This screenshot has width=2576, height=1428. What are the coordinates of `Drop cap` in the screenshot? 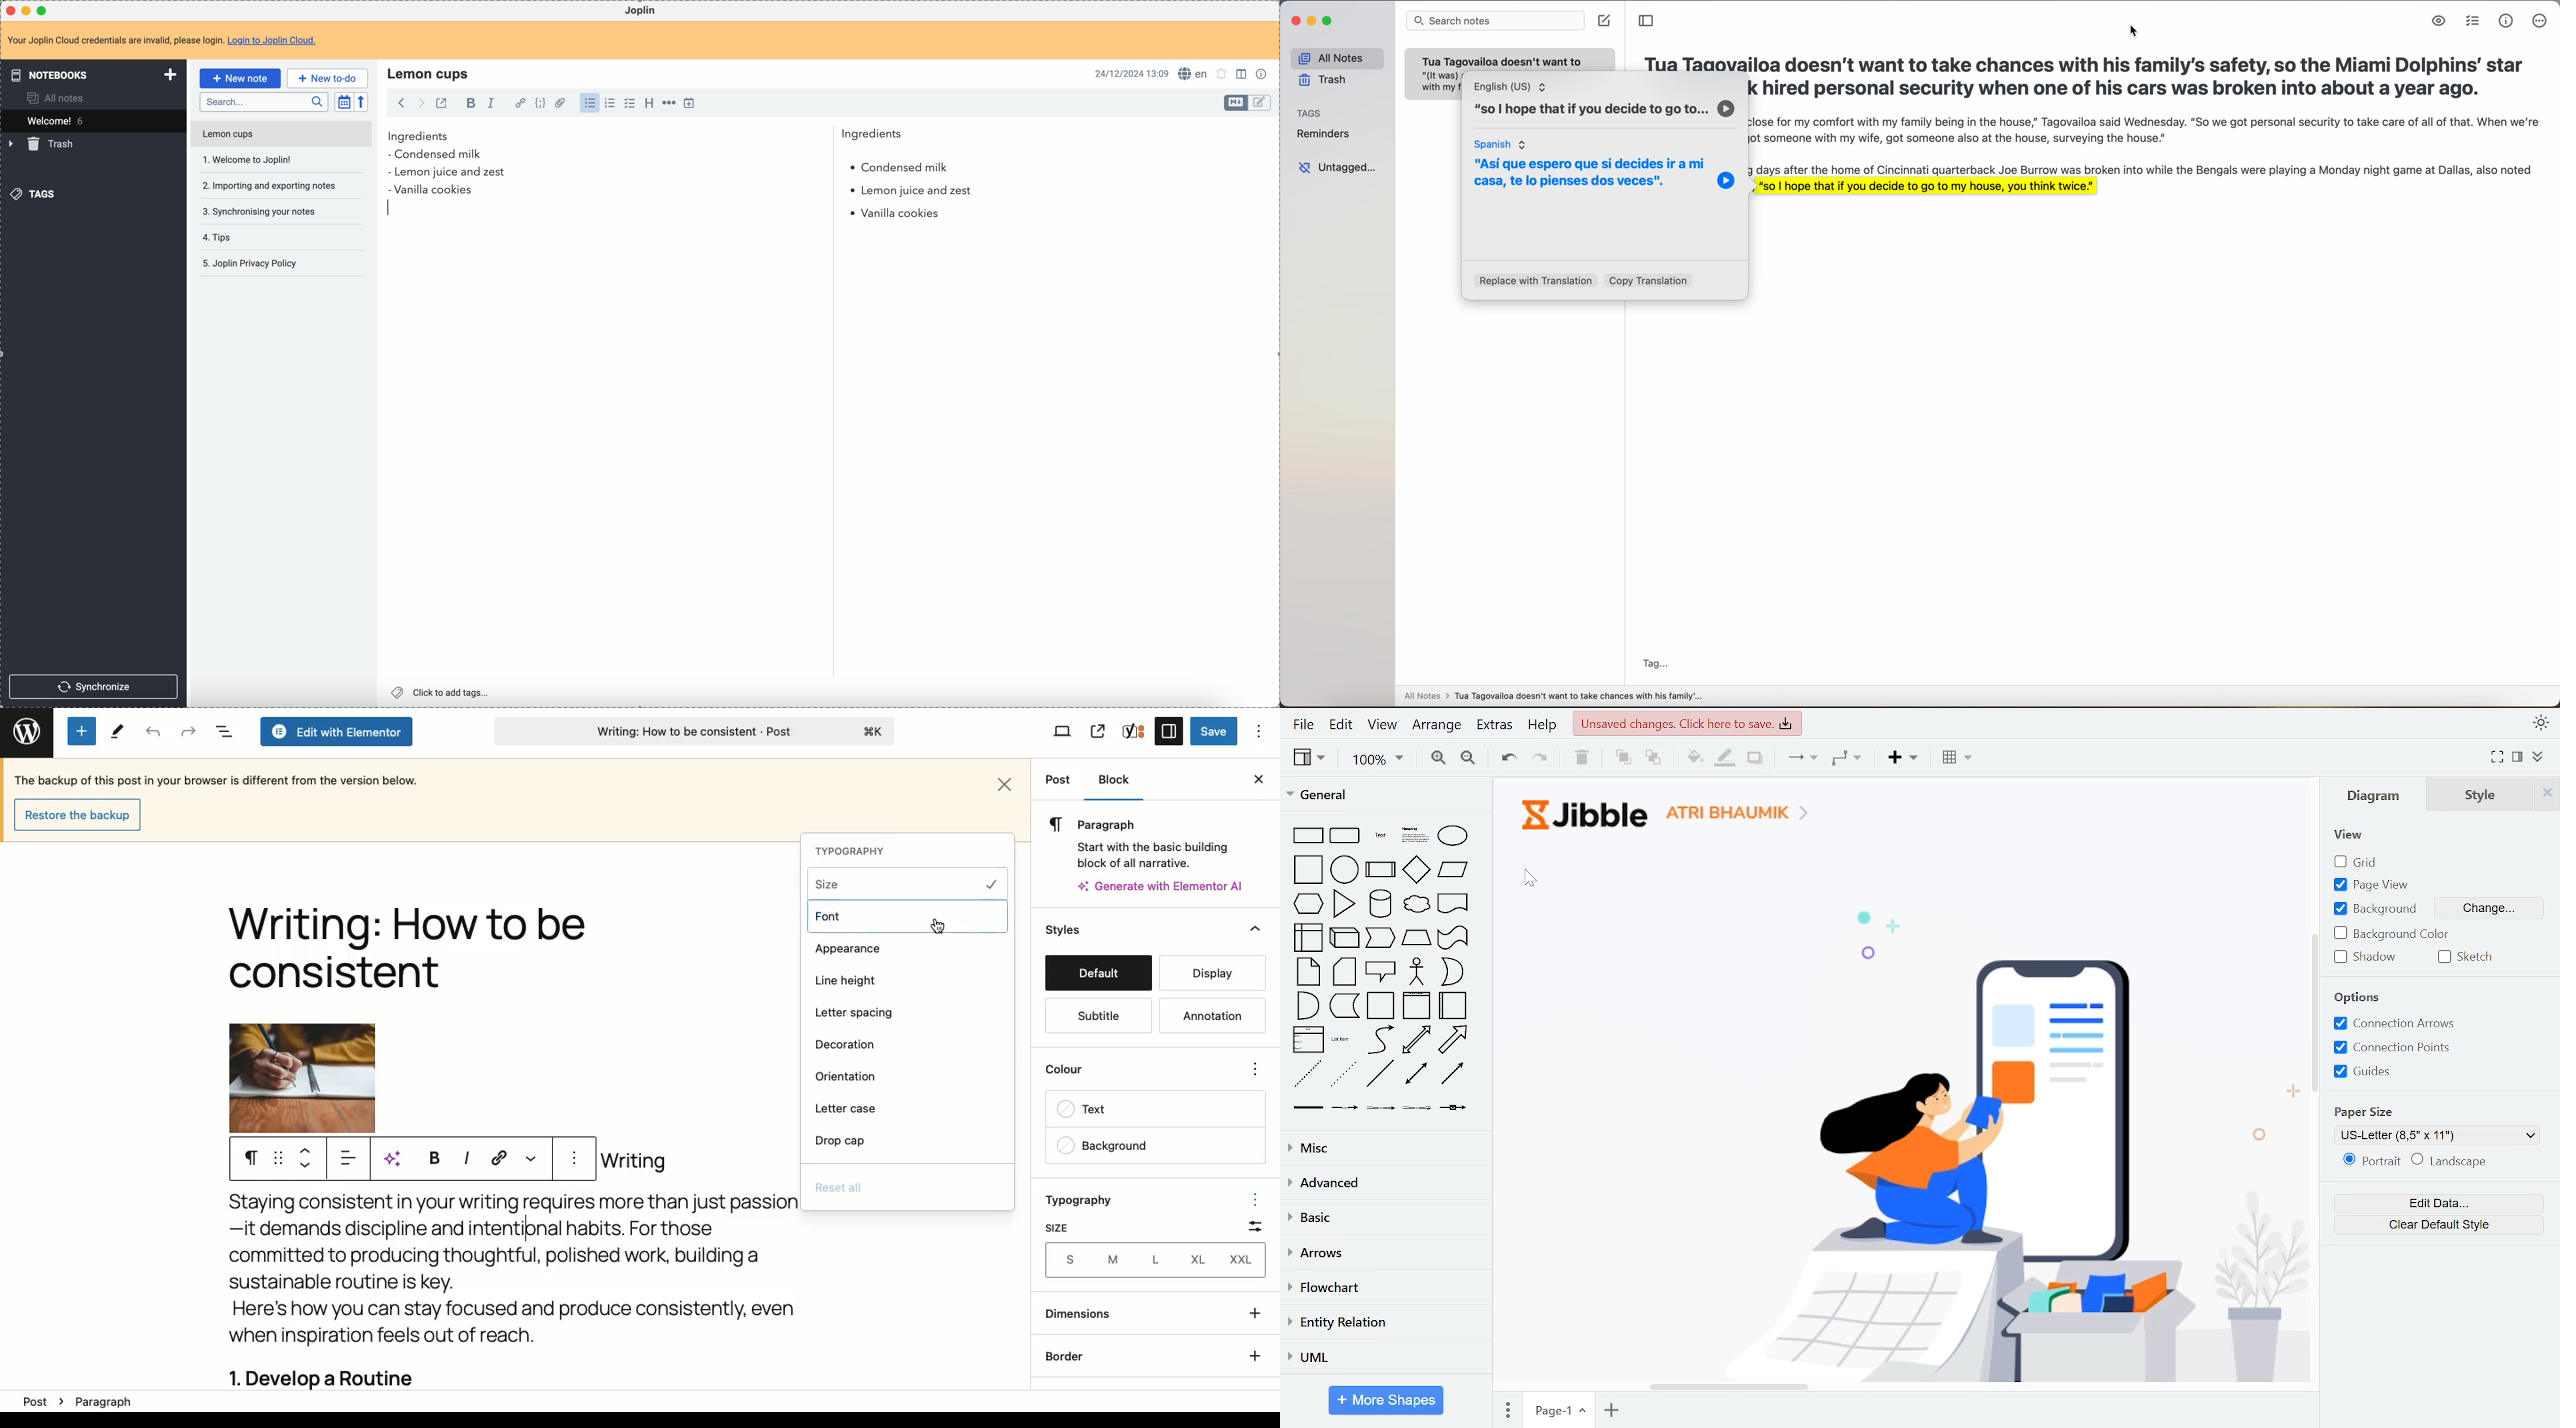 It's located at (841, 1141).